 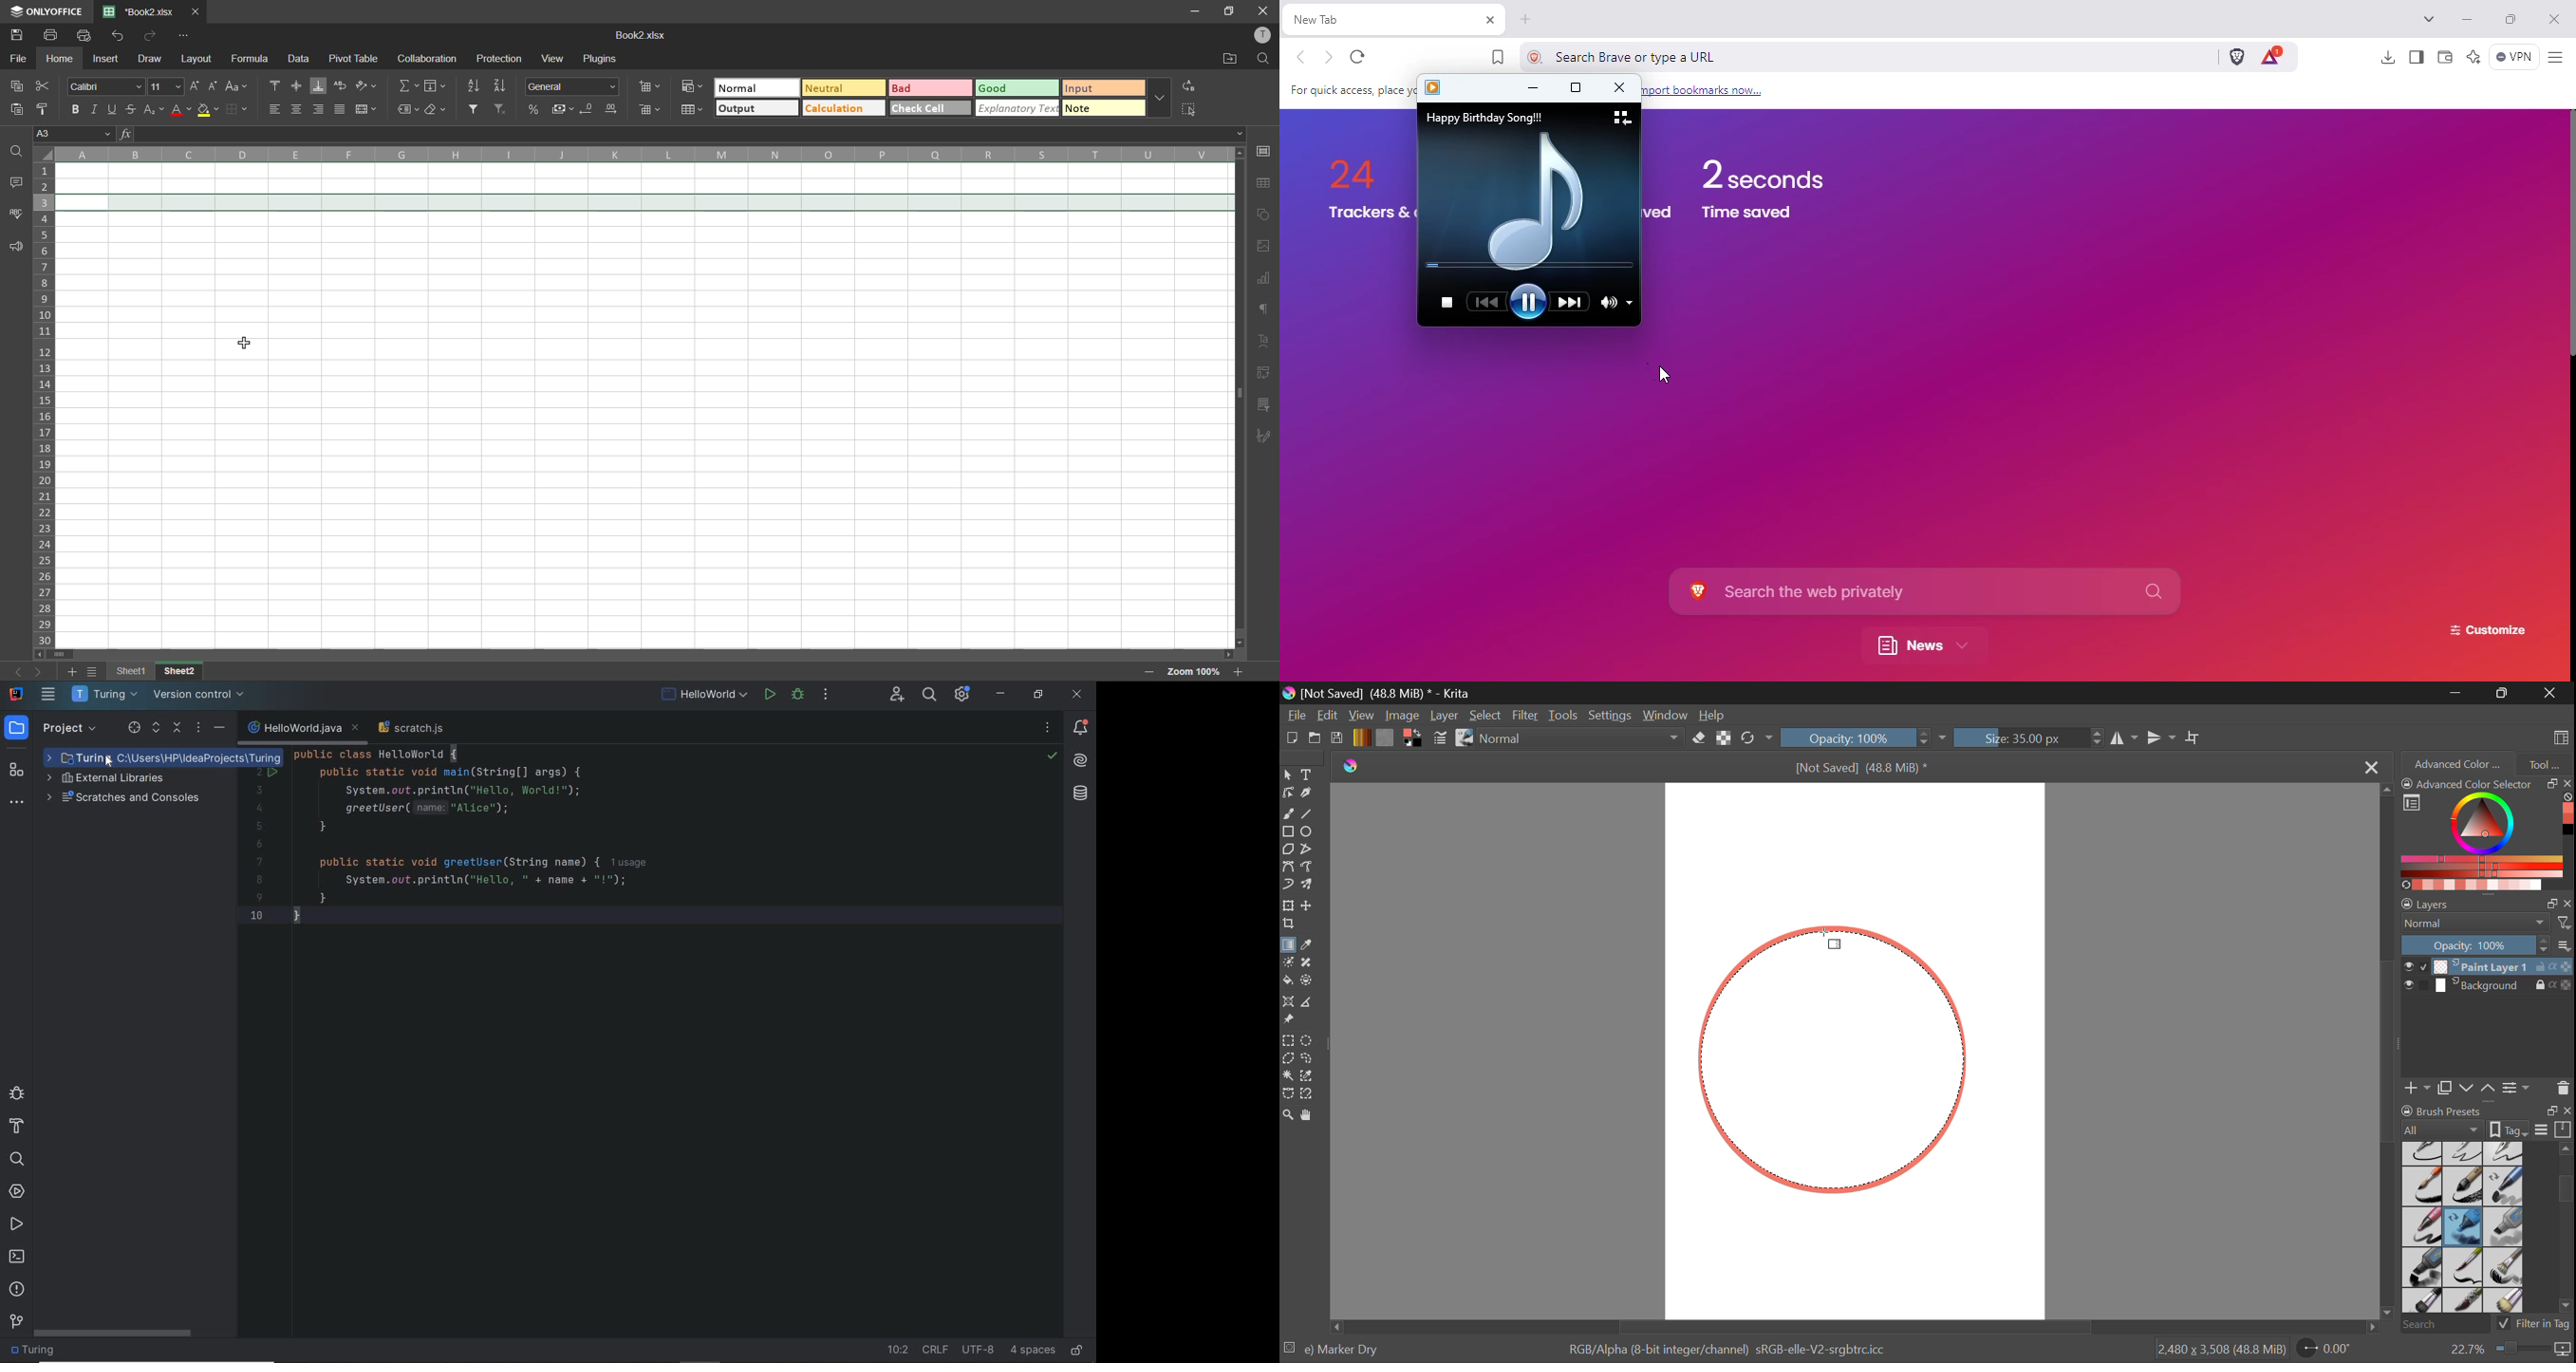 I want to click on borders, so click(x=235, y=109).